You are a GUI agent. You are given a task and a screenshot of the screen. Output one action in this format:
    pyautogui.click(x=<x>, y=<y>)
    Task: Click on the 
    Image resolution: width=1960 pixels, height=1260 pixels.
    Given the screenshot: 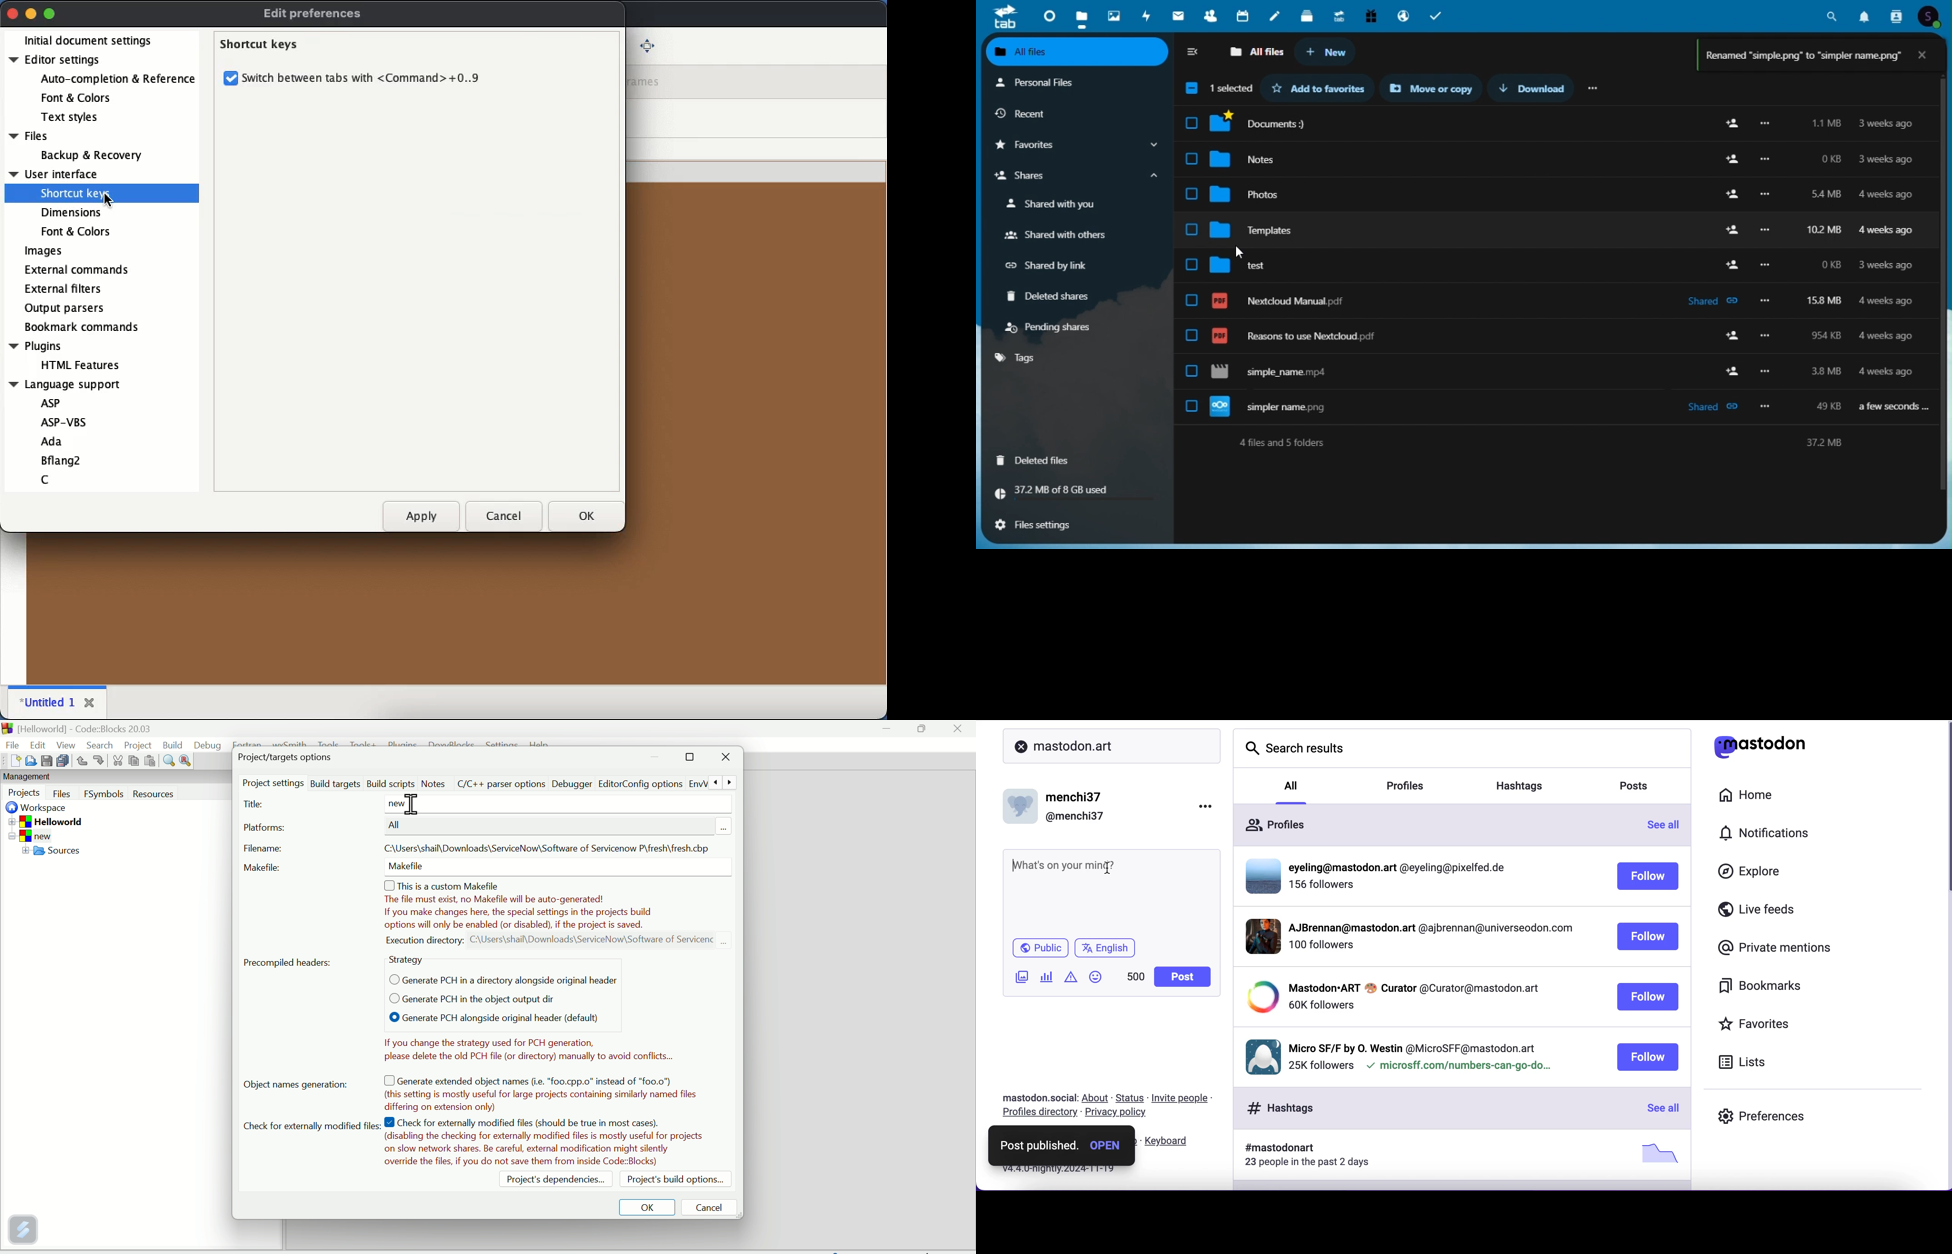 What is the action you would take?
    pyautogui.click(x=98, y=760)
    